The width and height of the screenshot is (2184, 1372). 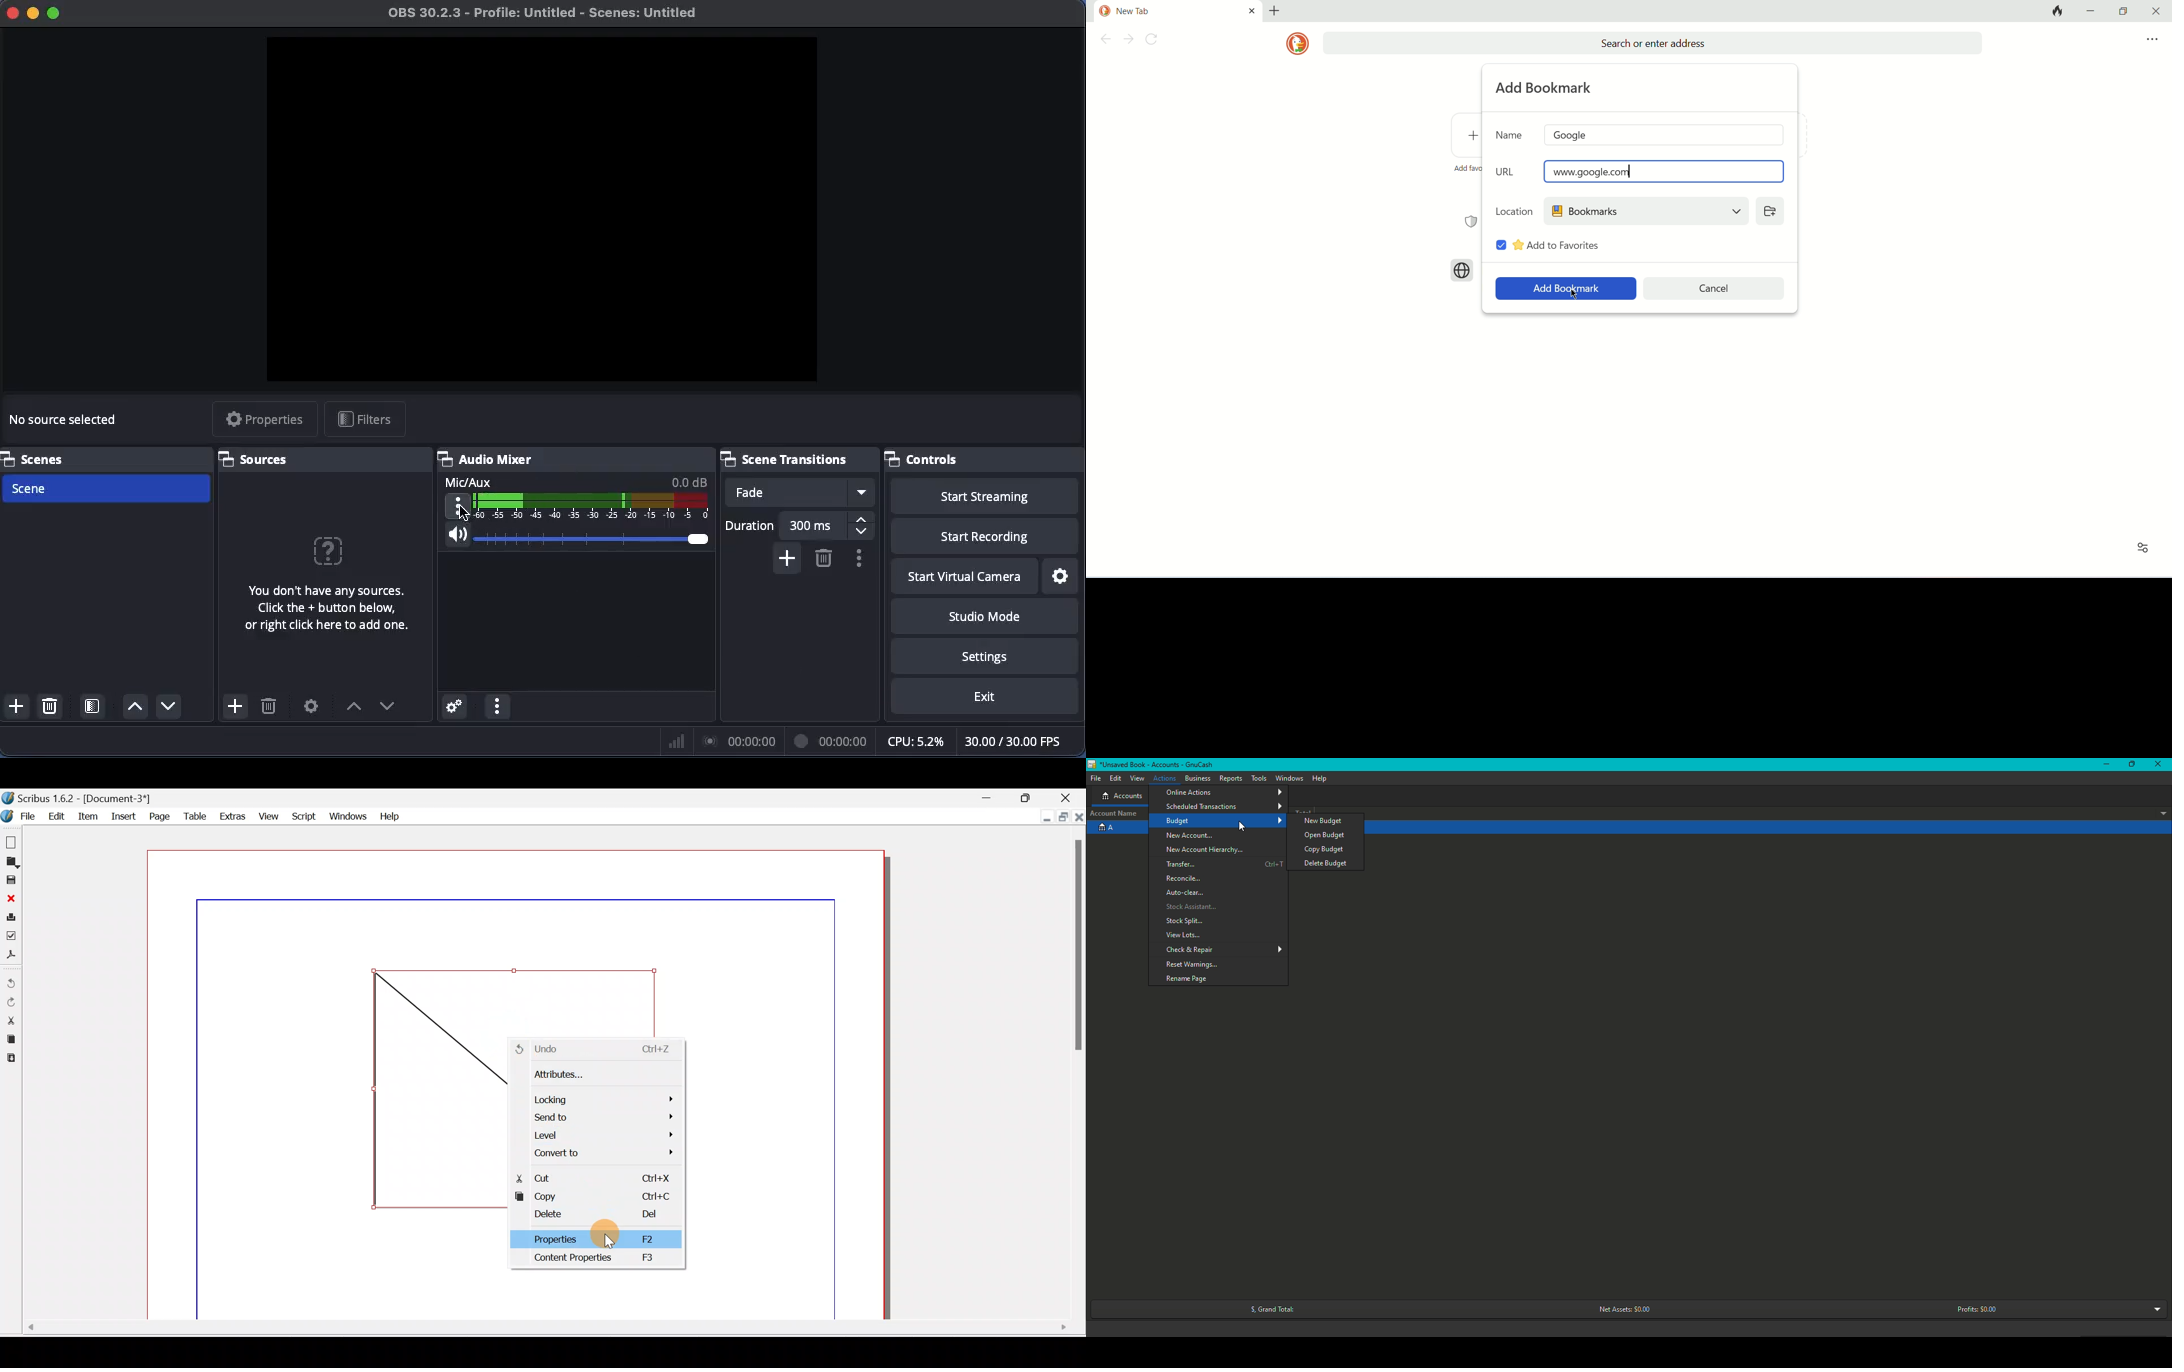 What do you see at coordinates (1289, 779) in the screenshot?
I see `Windows` at bounding box center [1289, 779].